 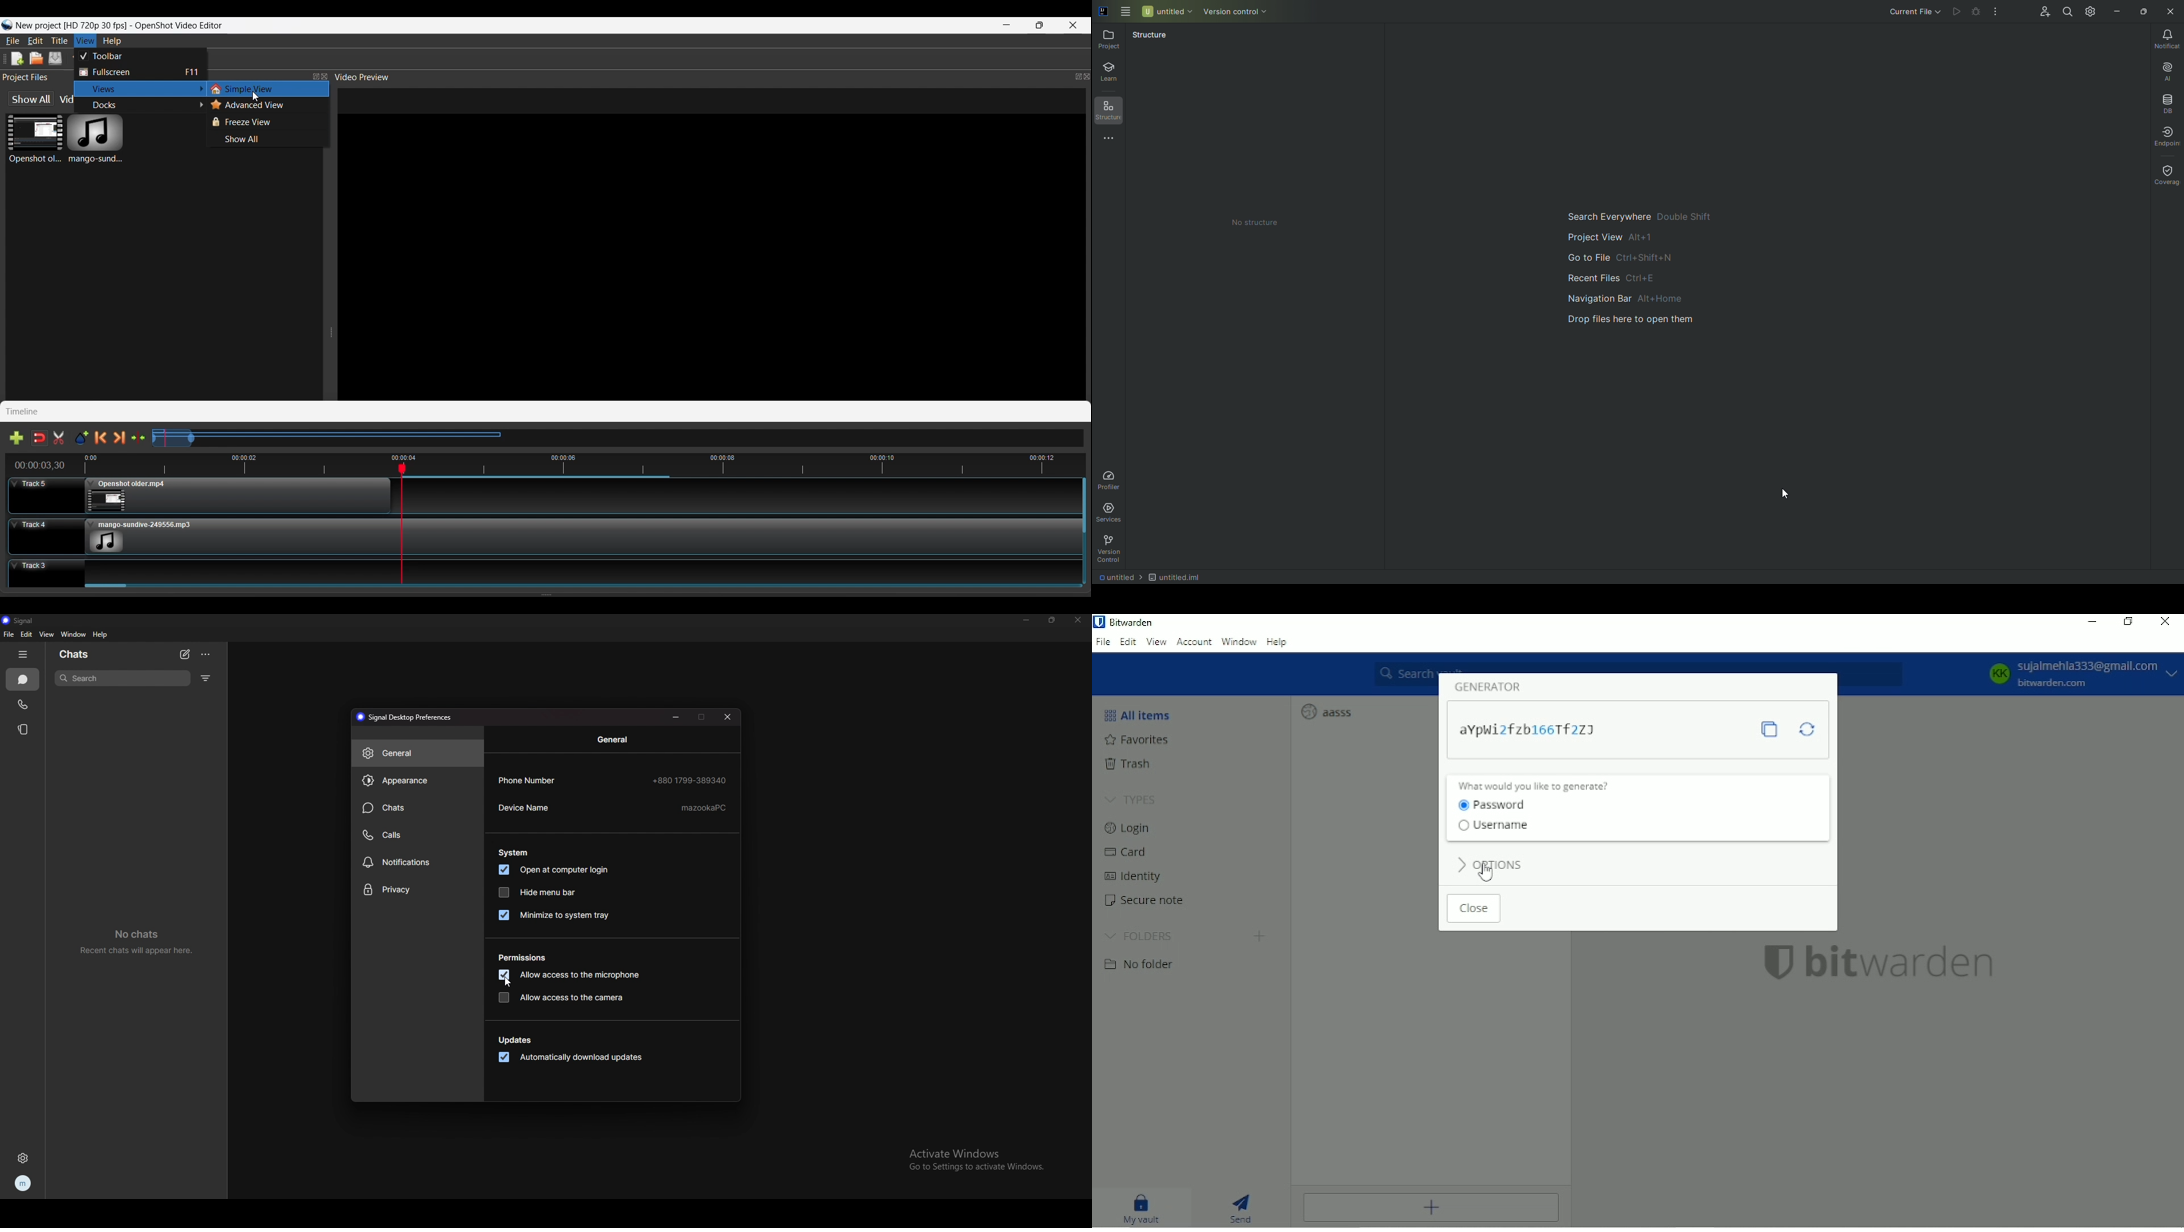 What do you see at coordinates (1078, 620) in the screenshot?
I see `close` at bounding box center [1078, 620].